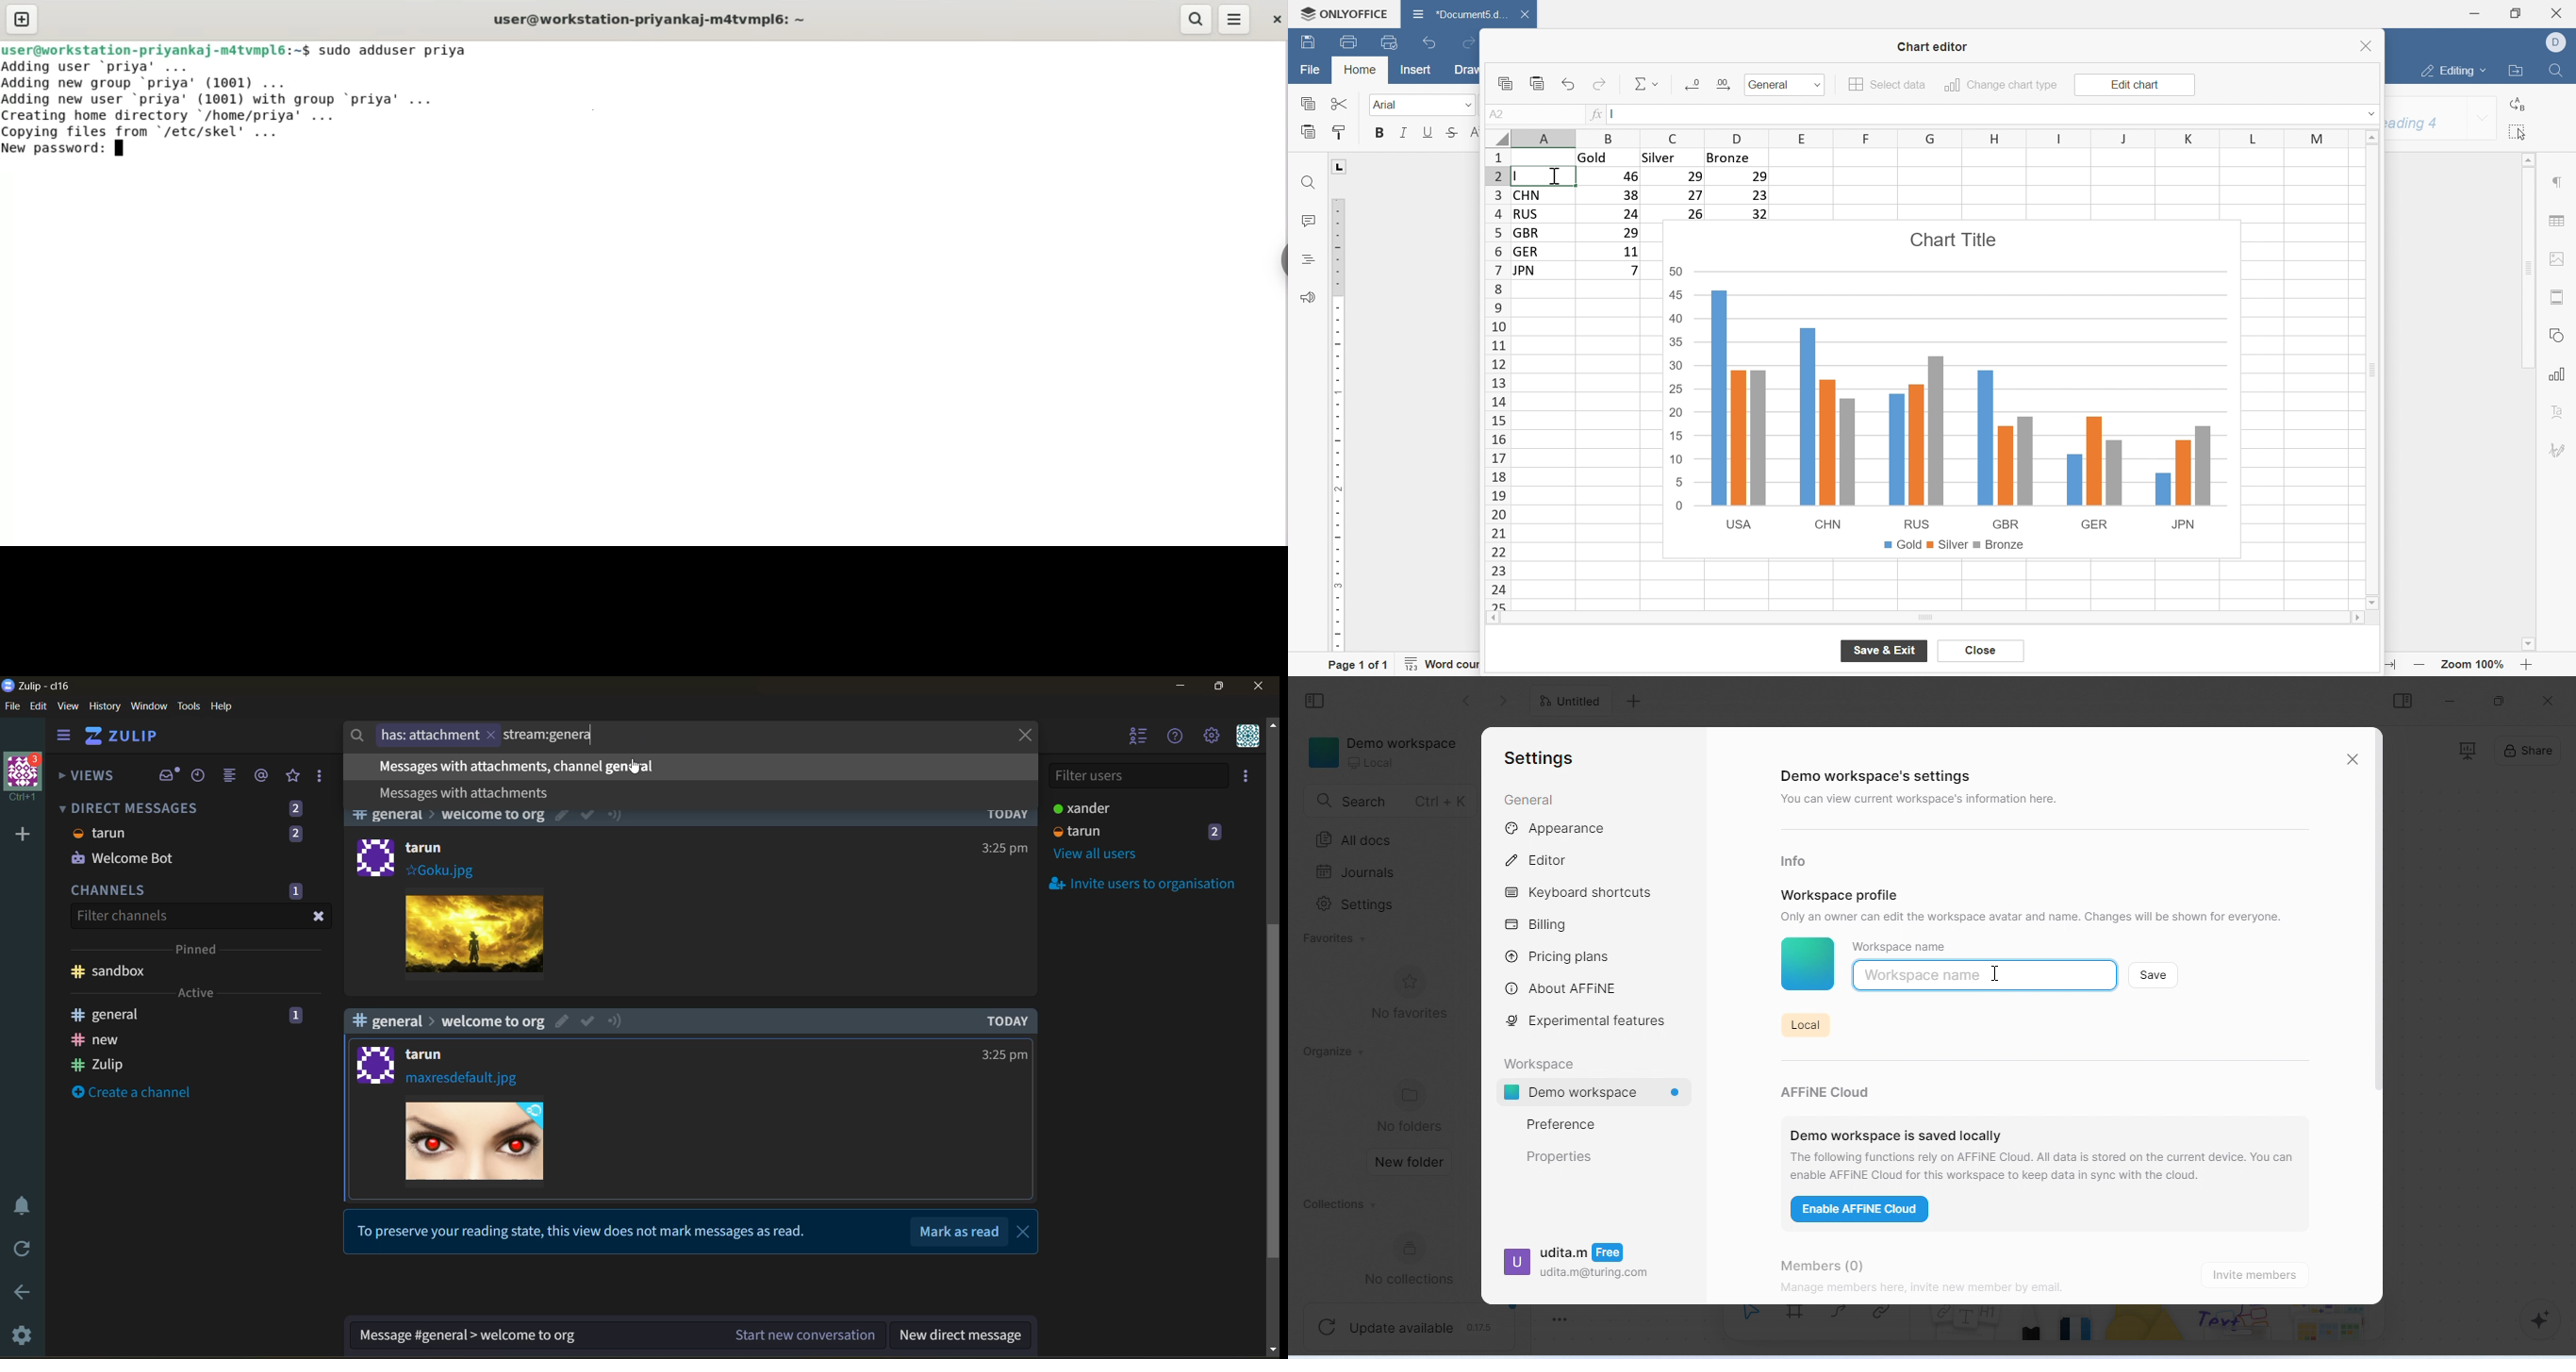  Describe the element at coordinates (2514, 14) in the screenshot. I see `restore down` at that location.